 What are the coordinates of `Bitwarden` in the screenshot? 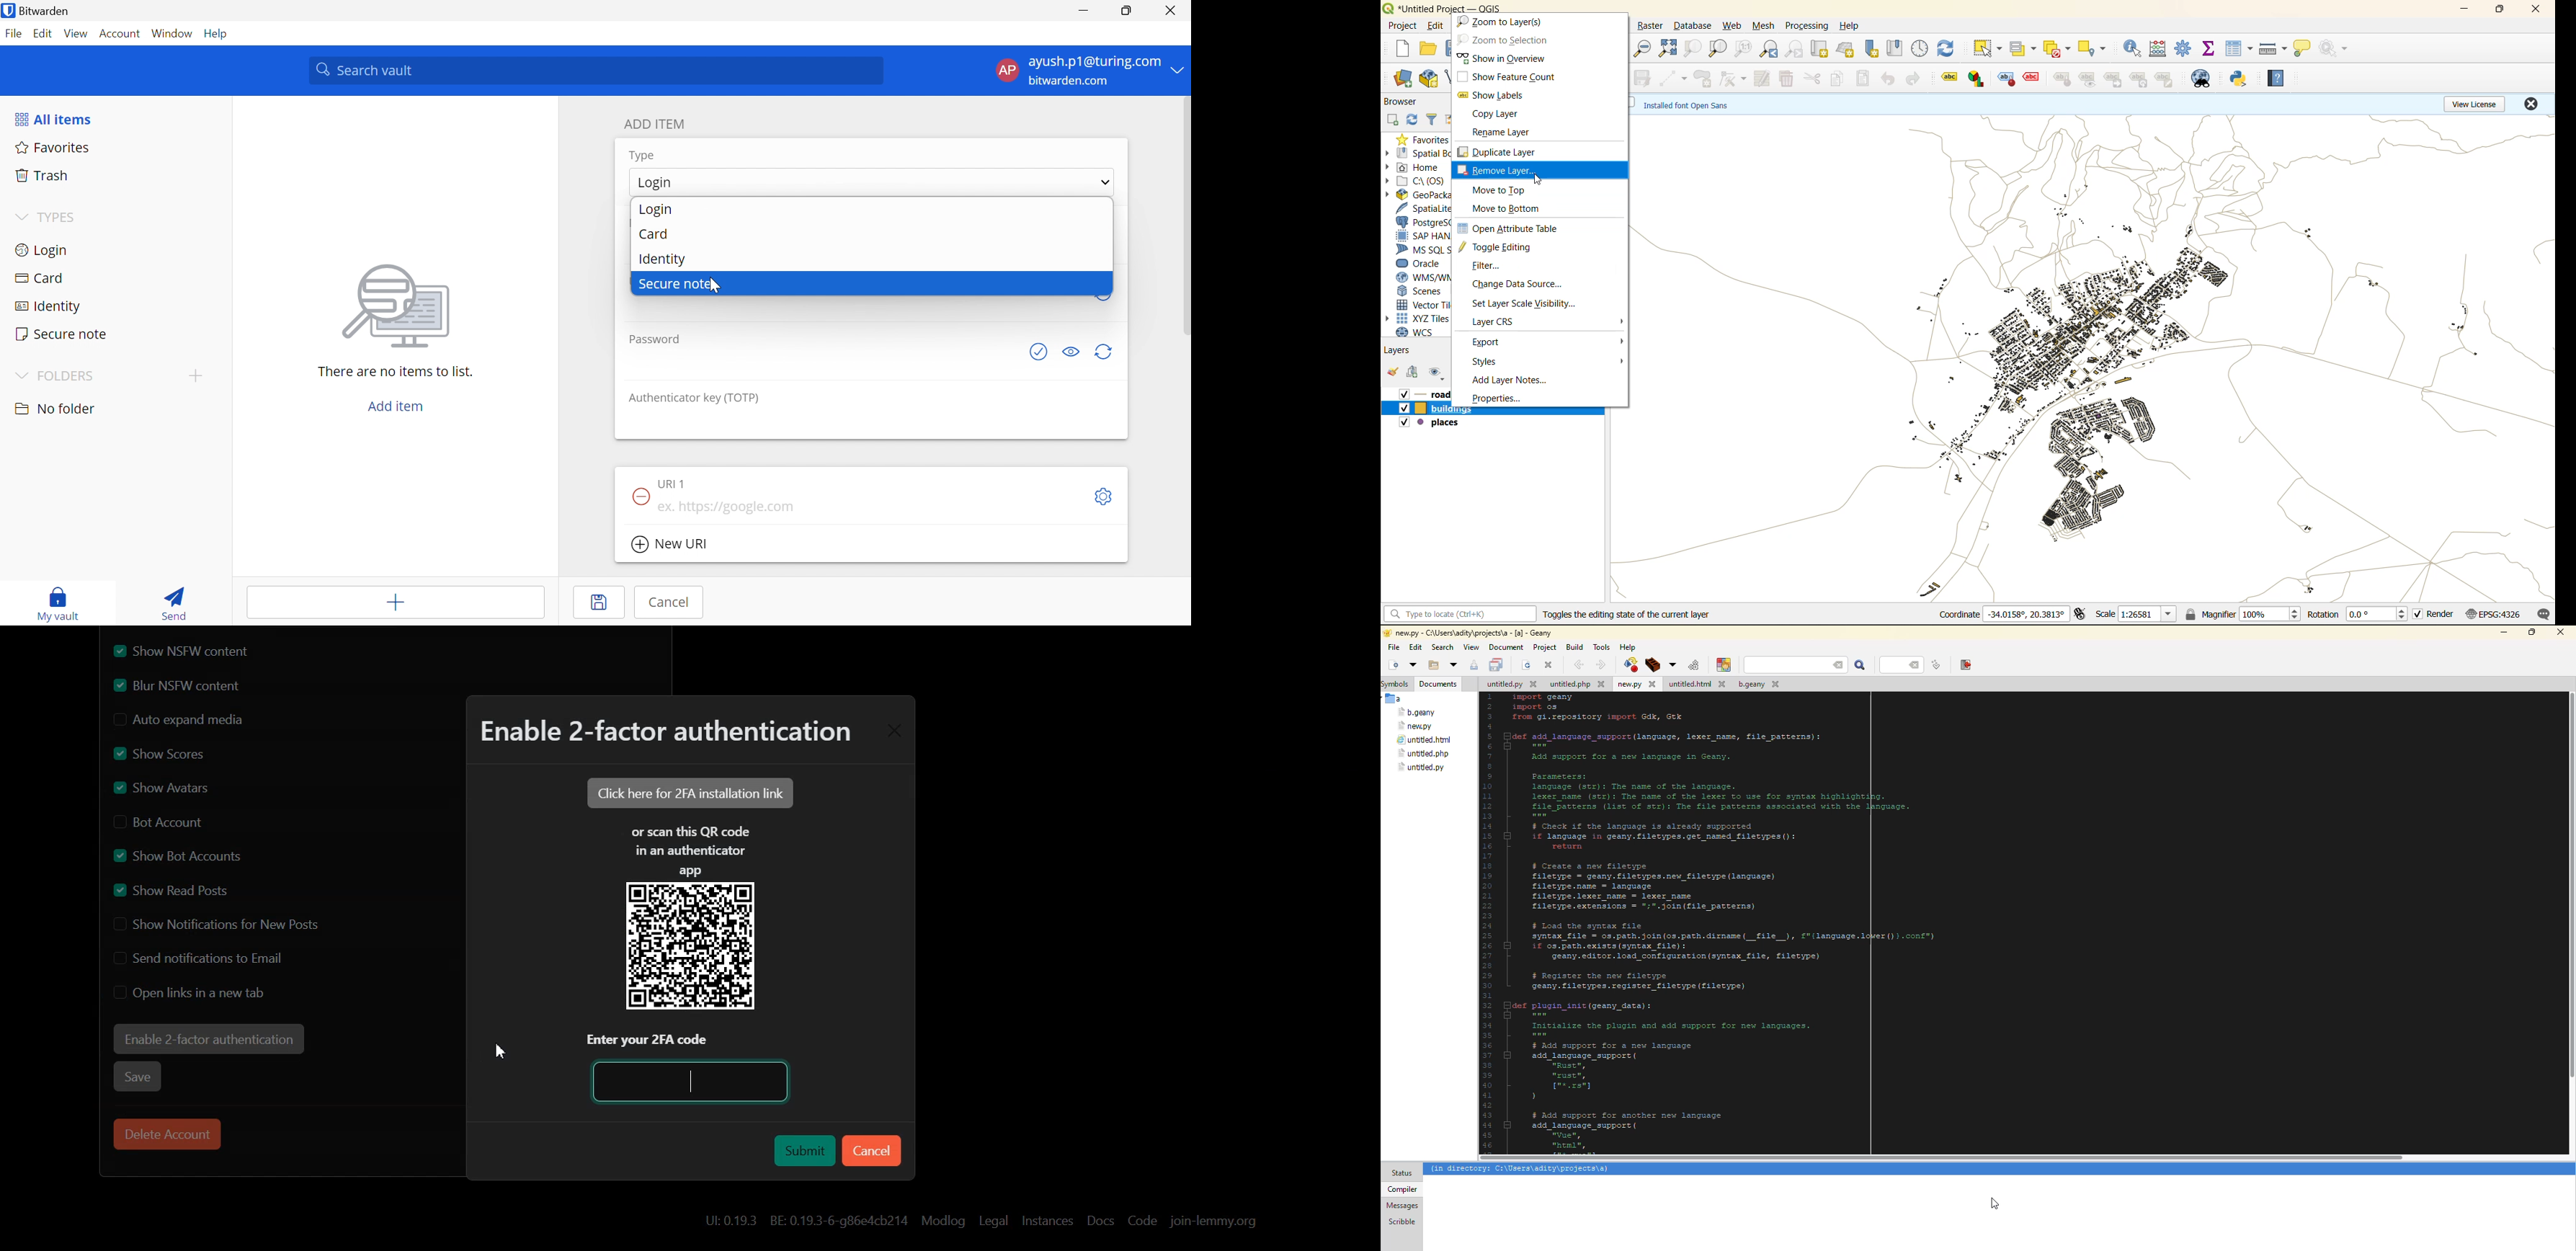 It's located at (53, 11).